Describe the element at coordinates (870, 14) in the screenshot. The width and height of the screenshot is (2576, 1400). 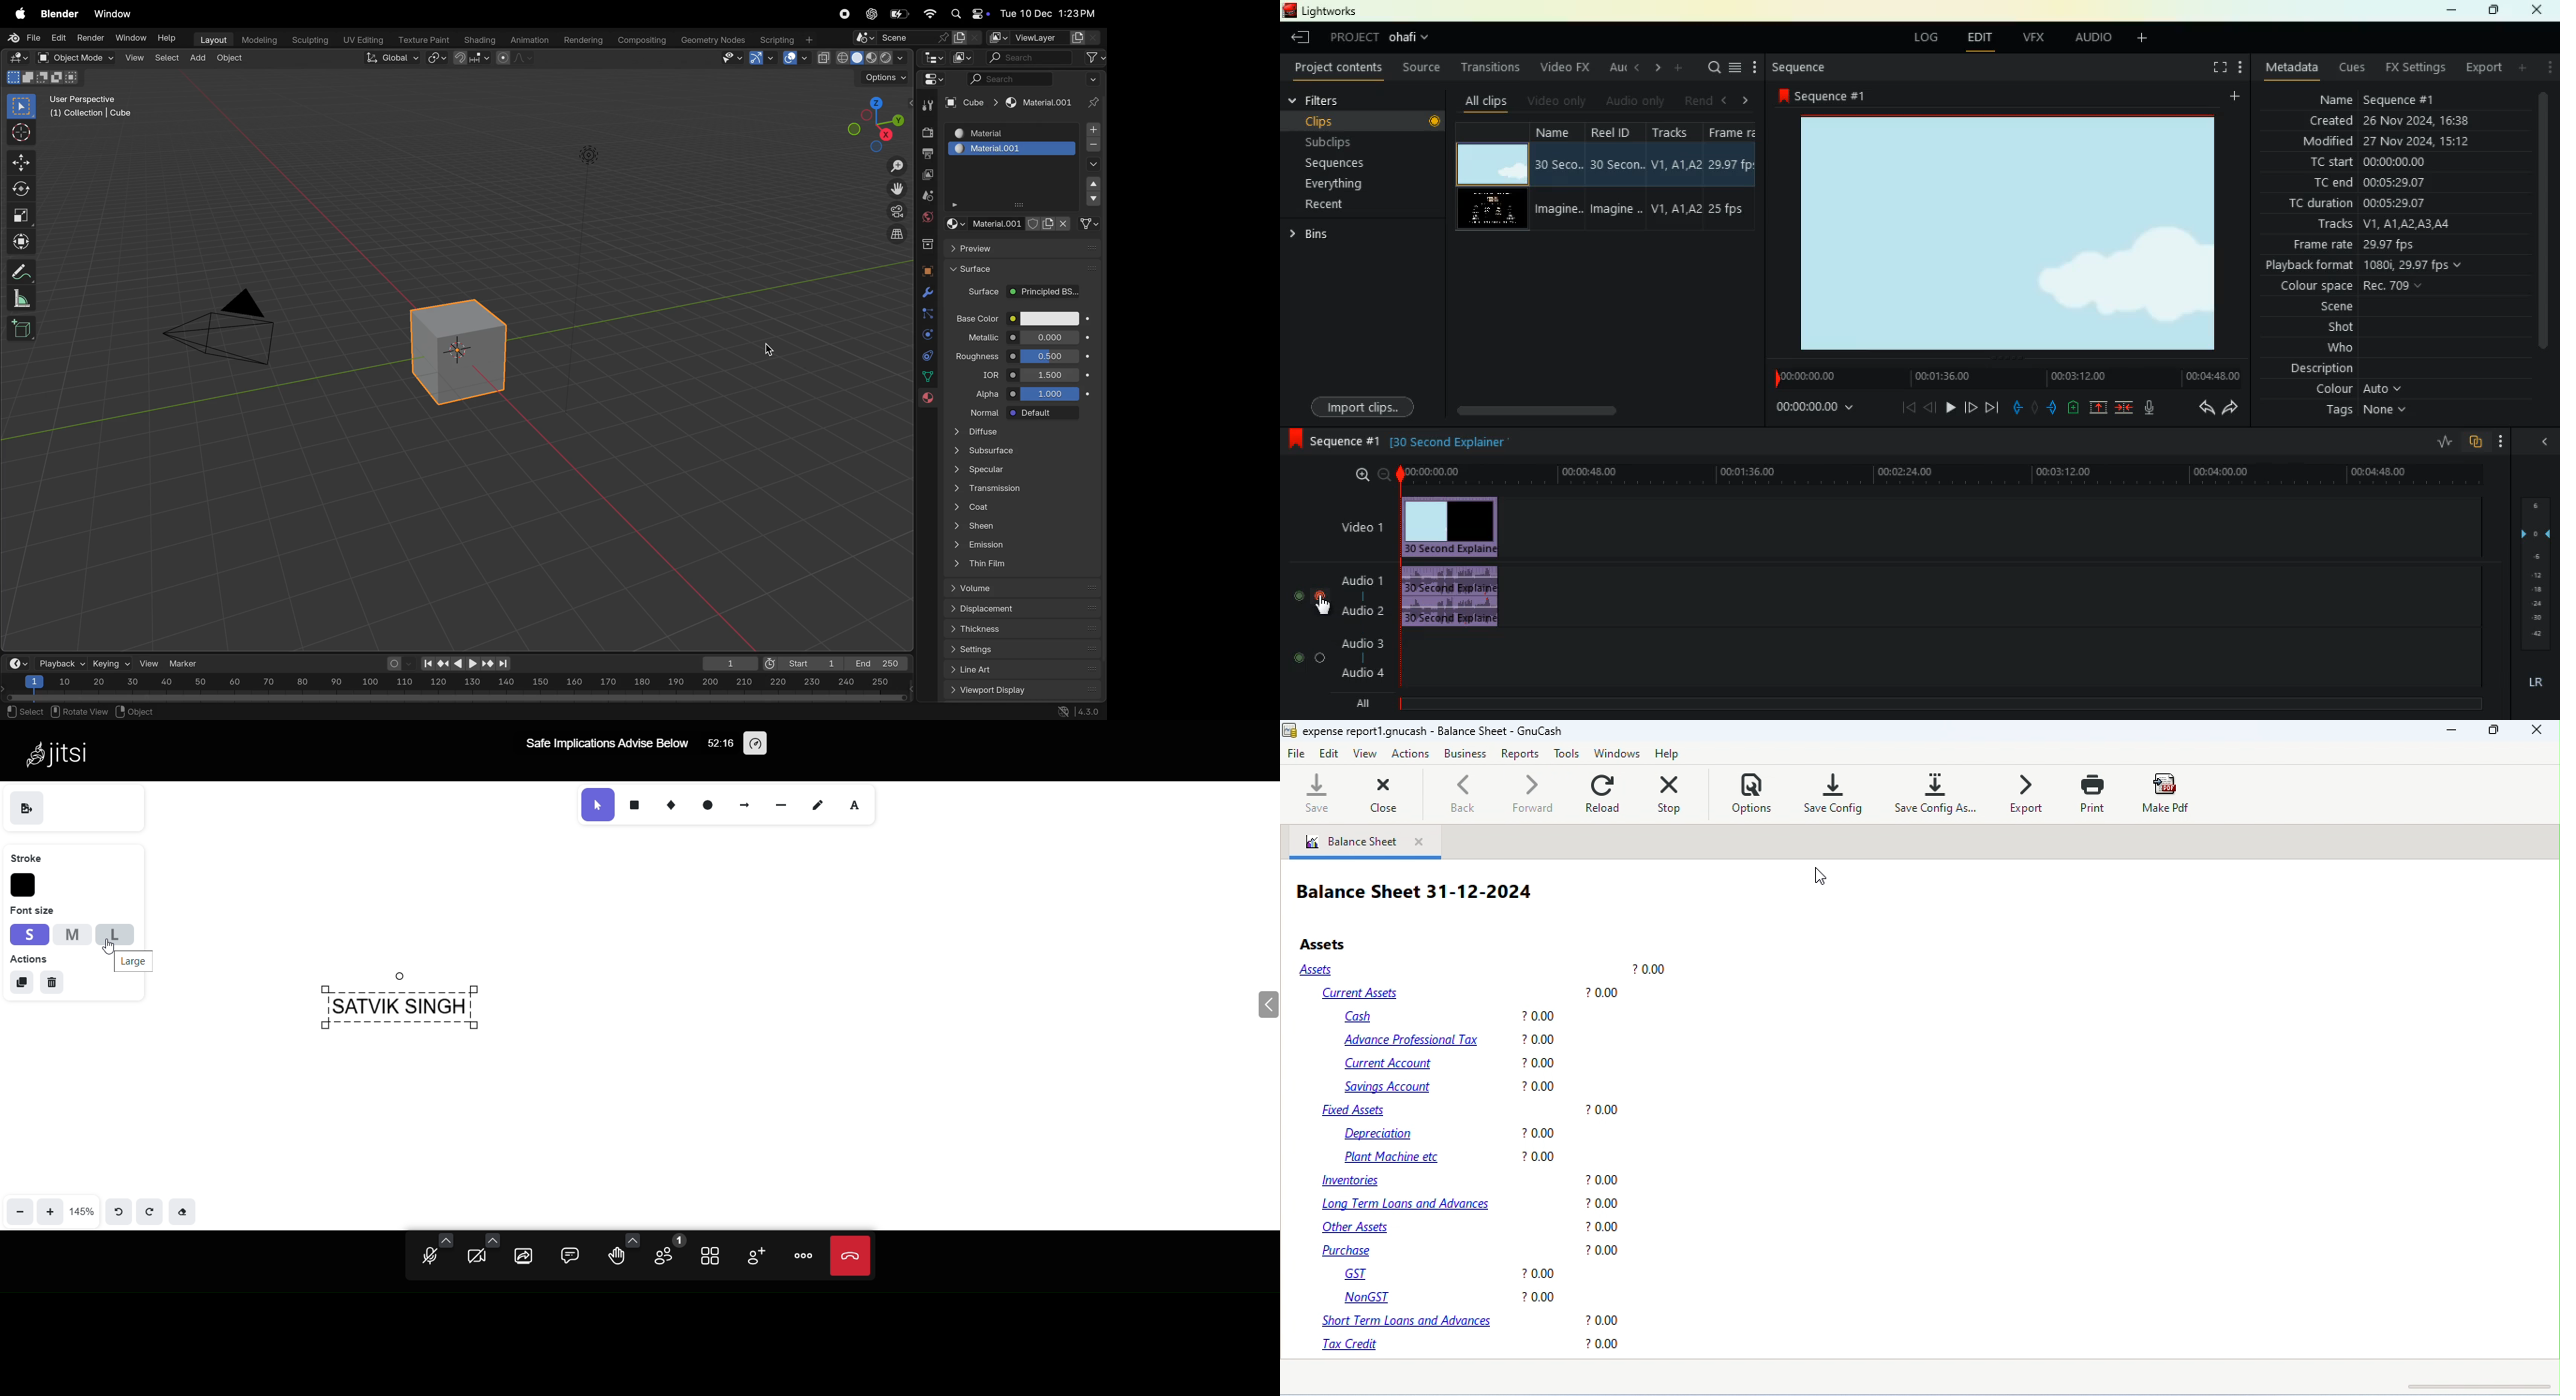
I see `chatgpt` at that location.